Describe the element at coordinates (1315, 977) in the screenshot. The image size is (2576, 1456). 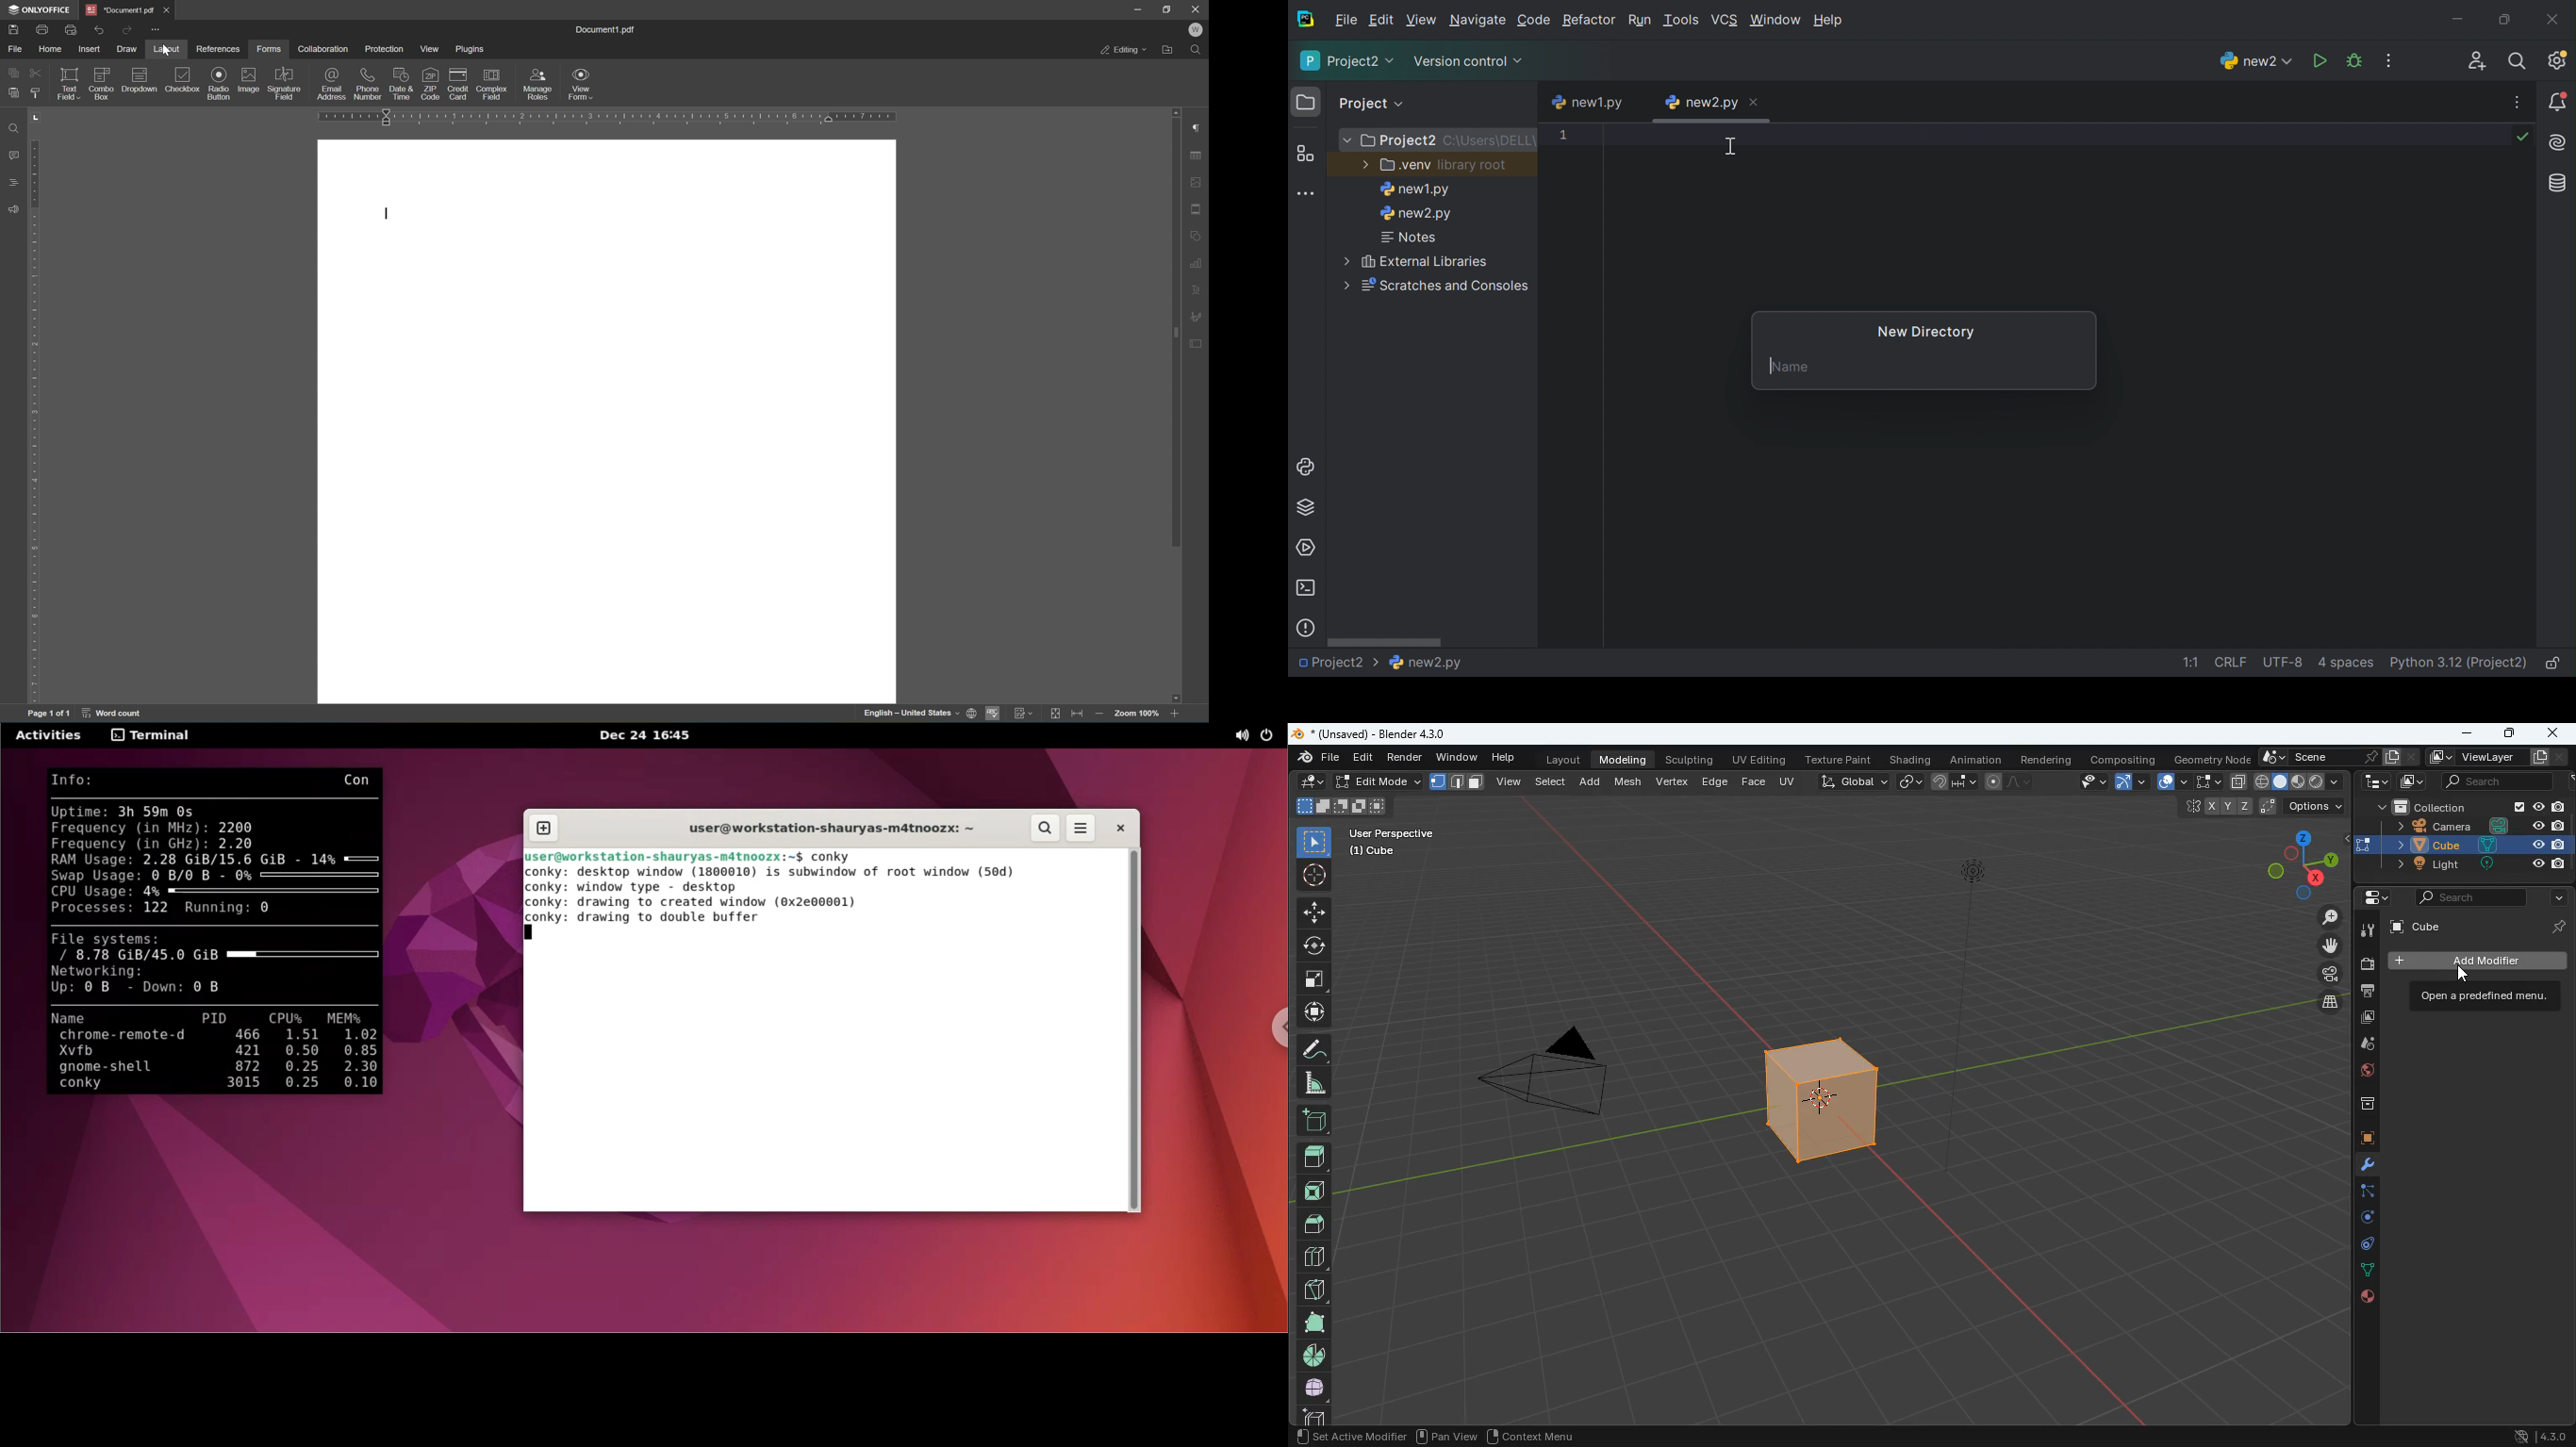
I see `fullscreen` at that location.